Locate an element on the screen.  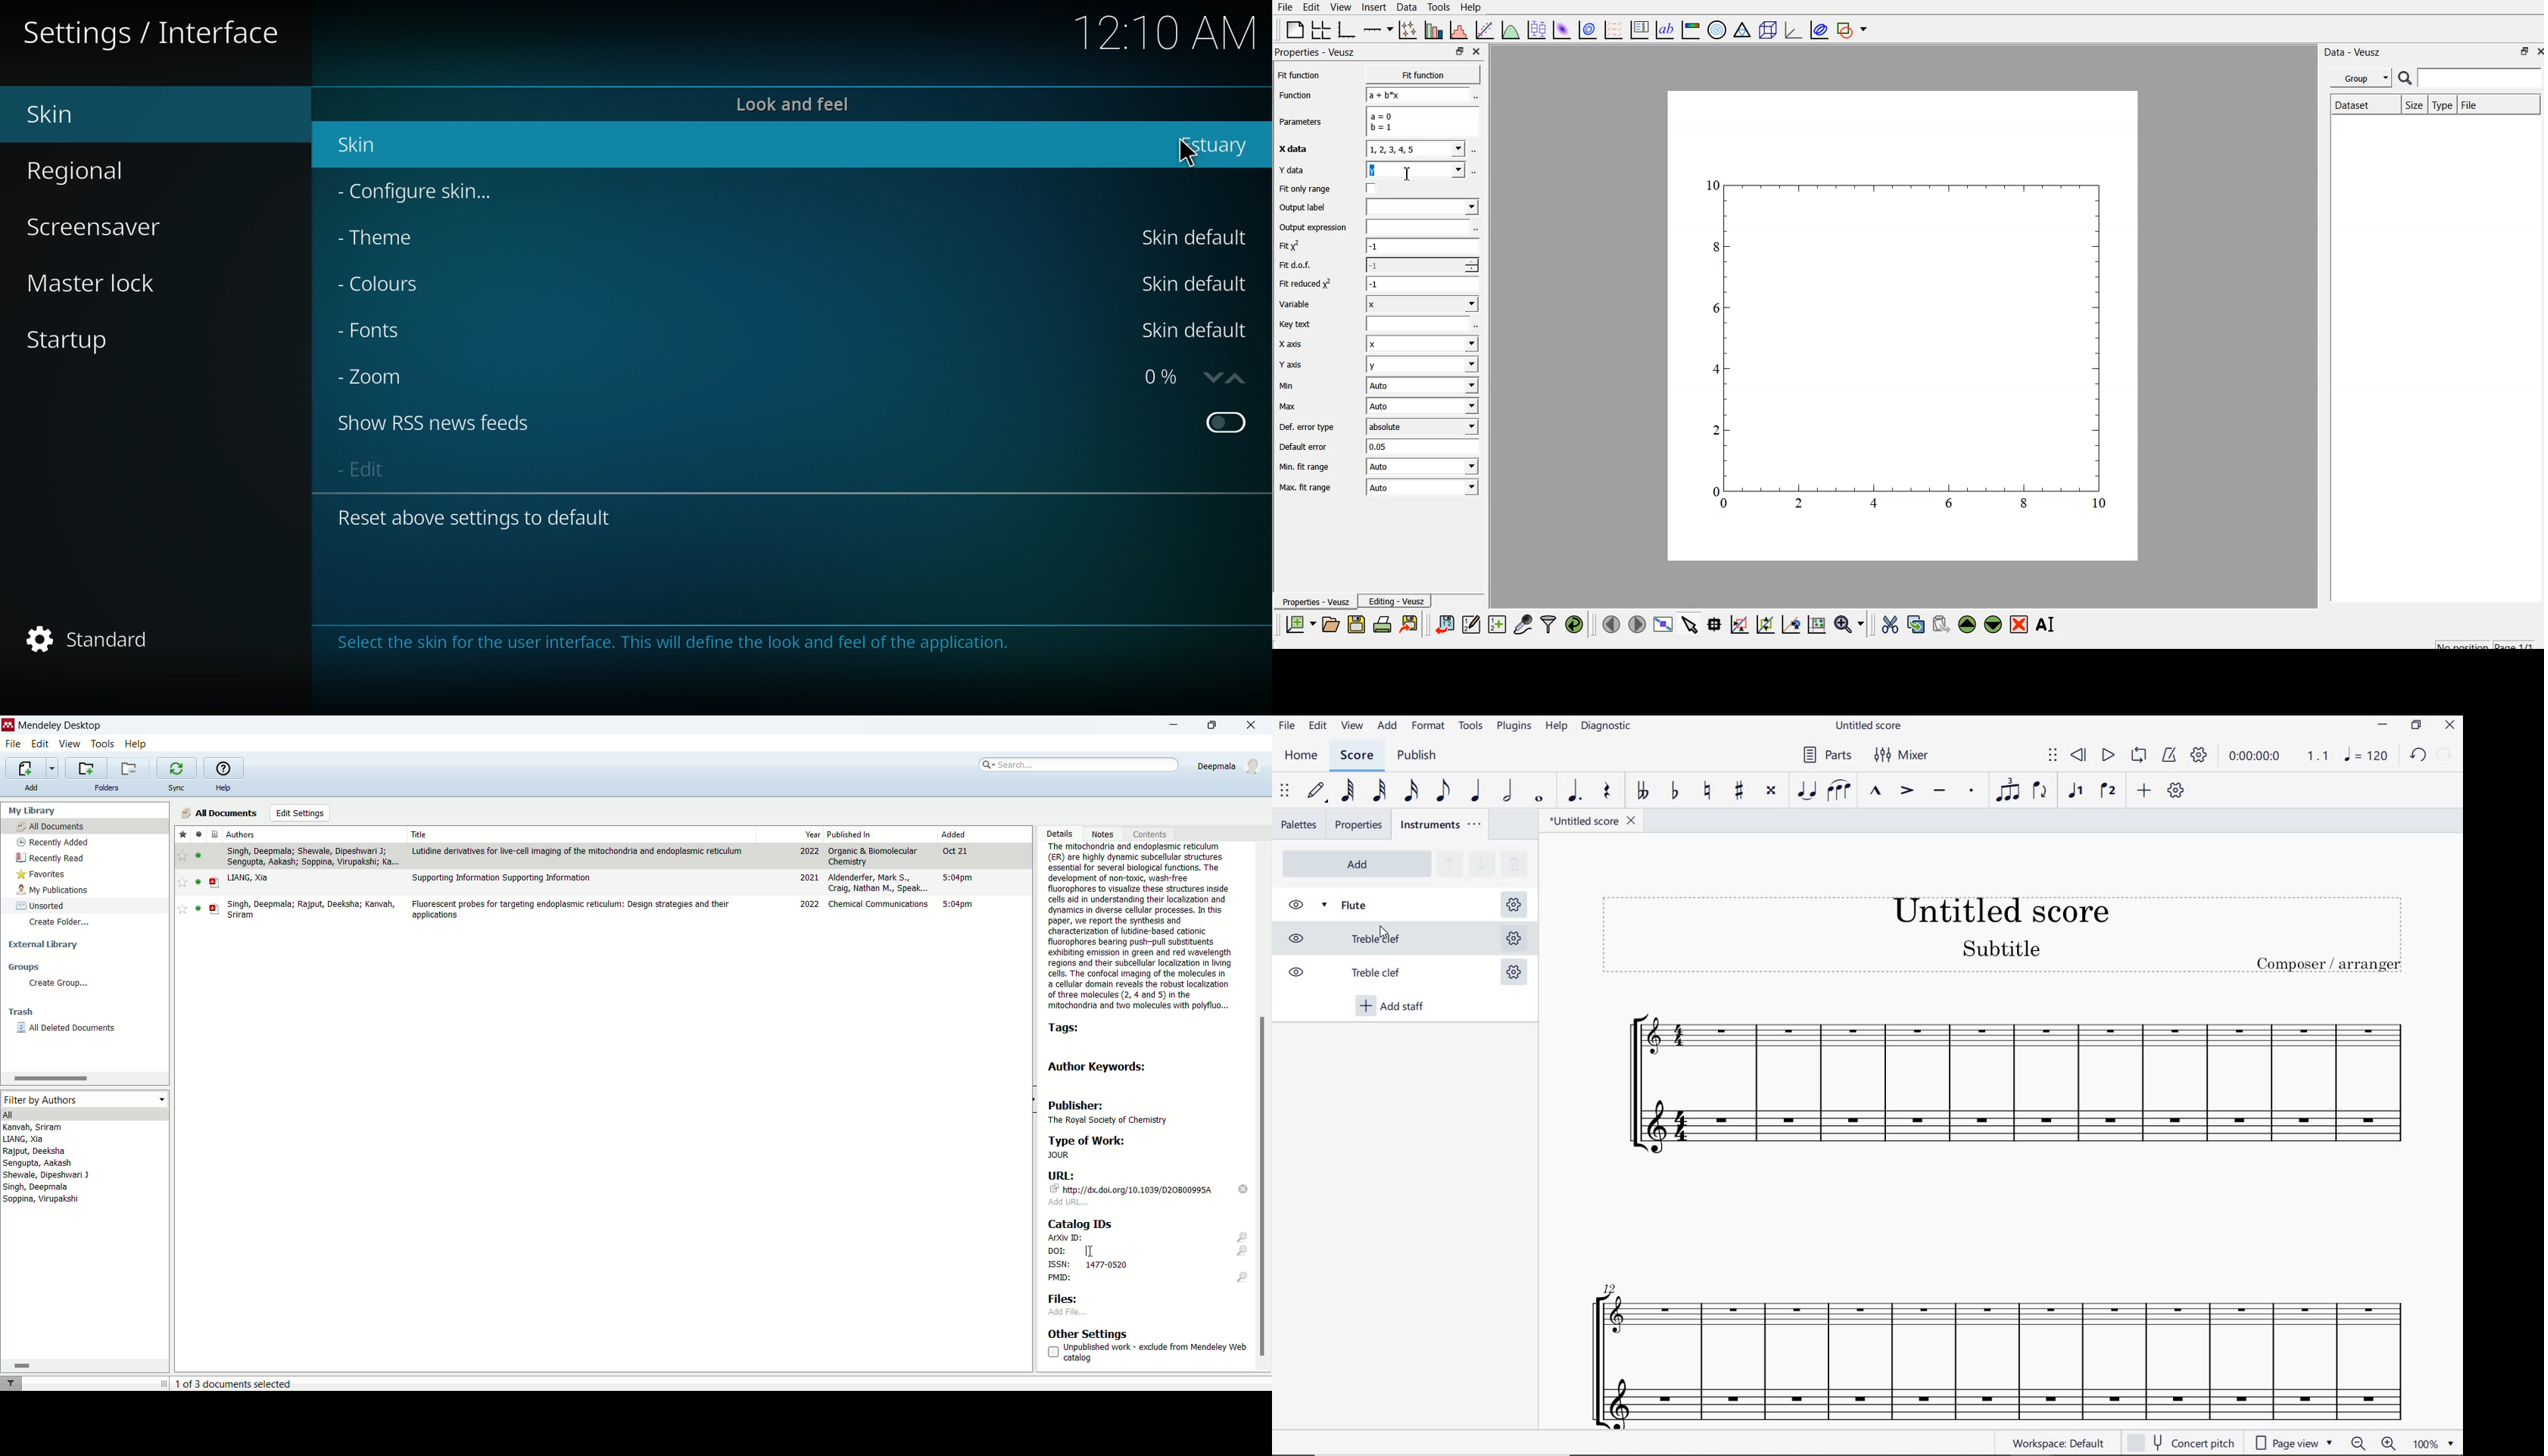
Skin default is located at coordinates (1194, 239).